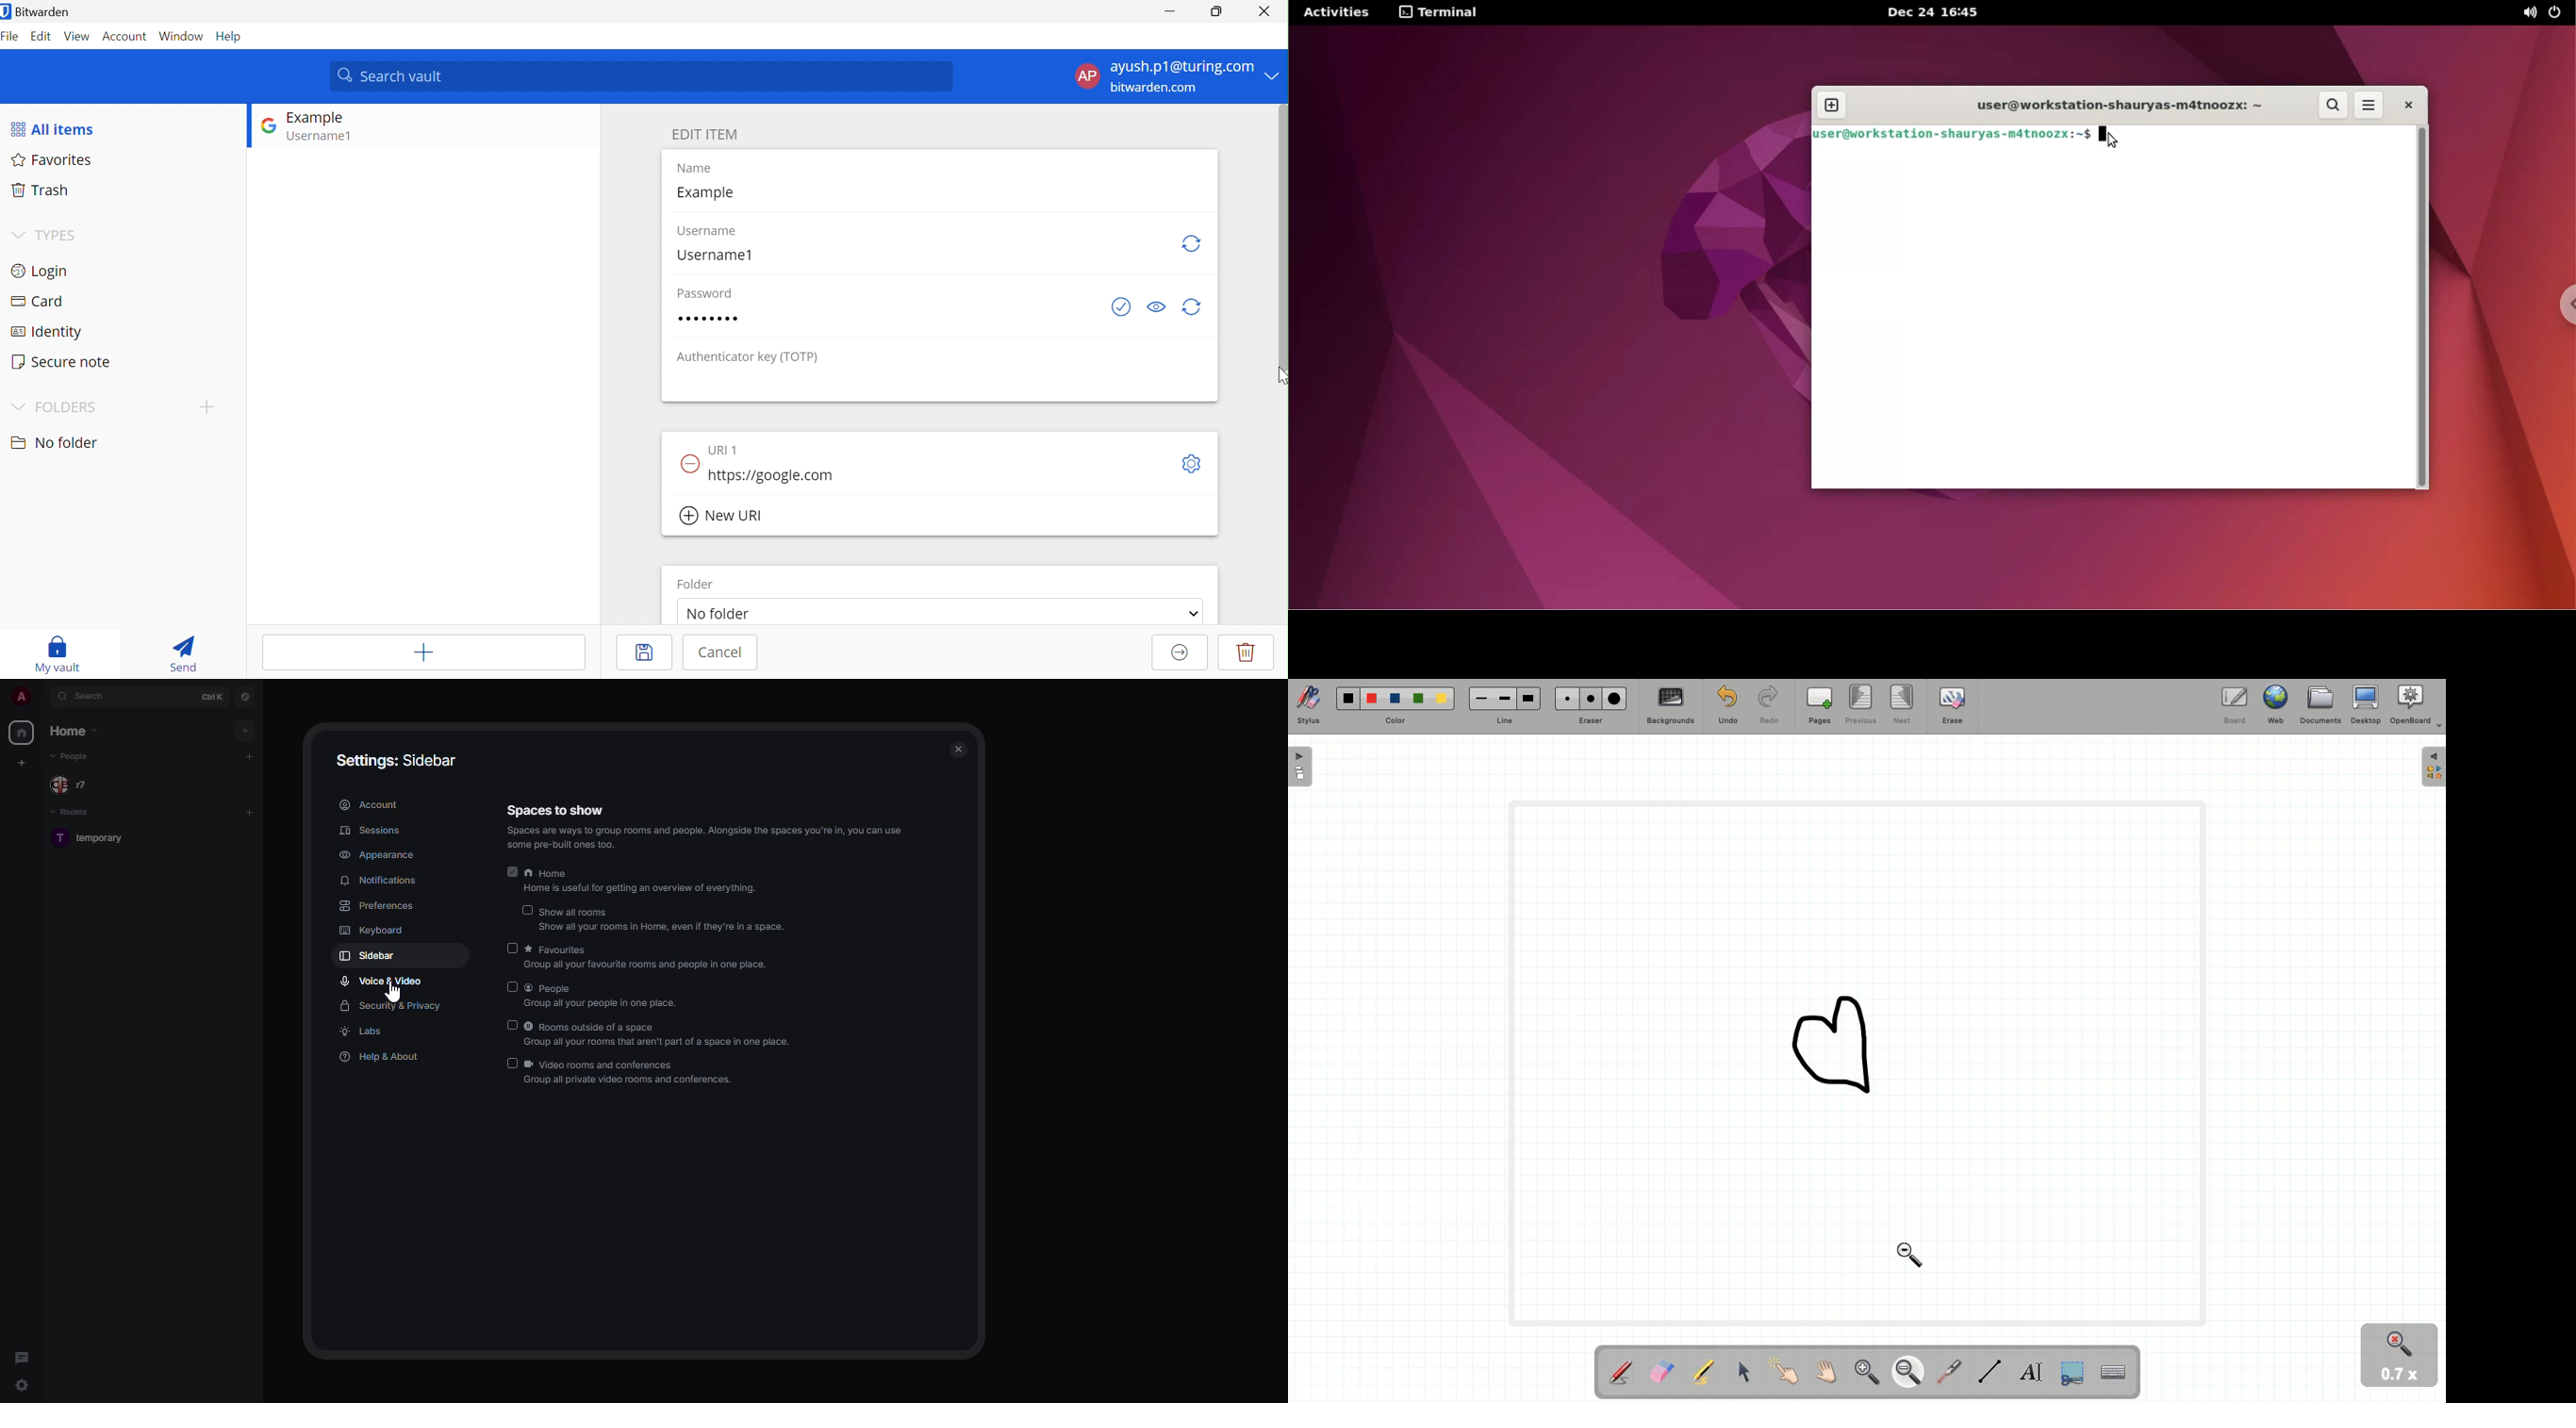 Image resolution: width=2576 pixels, height=1428 pixels. Describe the element at coordinates (509, 987) in the screenshot. I see `disabled` at that location.